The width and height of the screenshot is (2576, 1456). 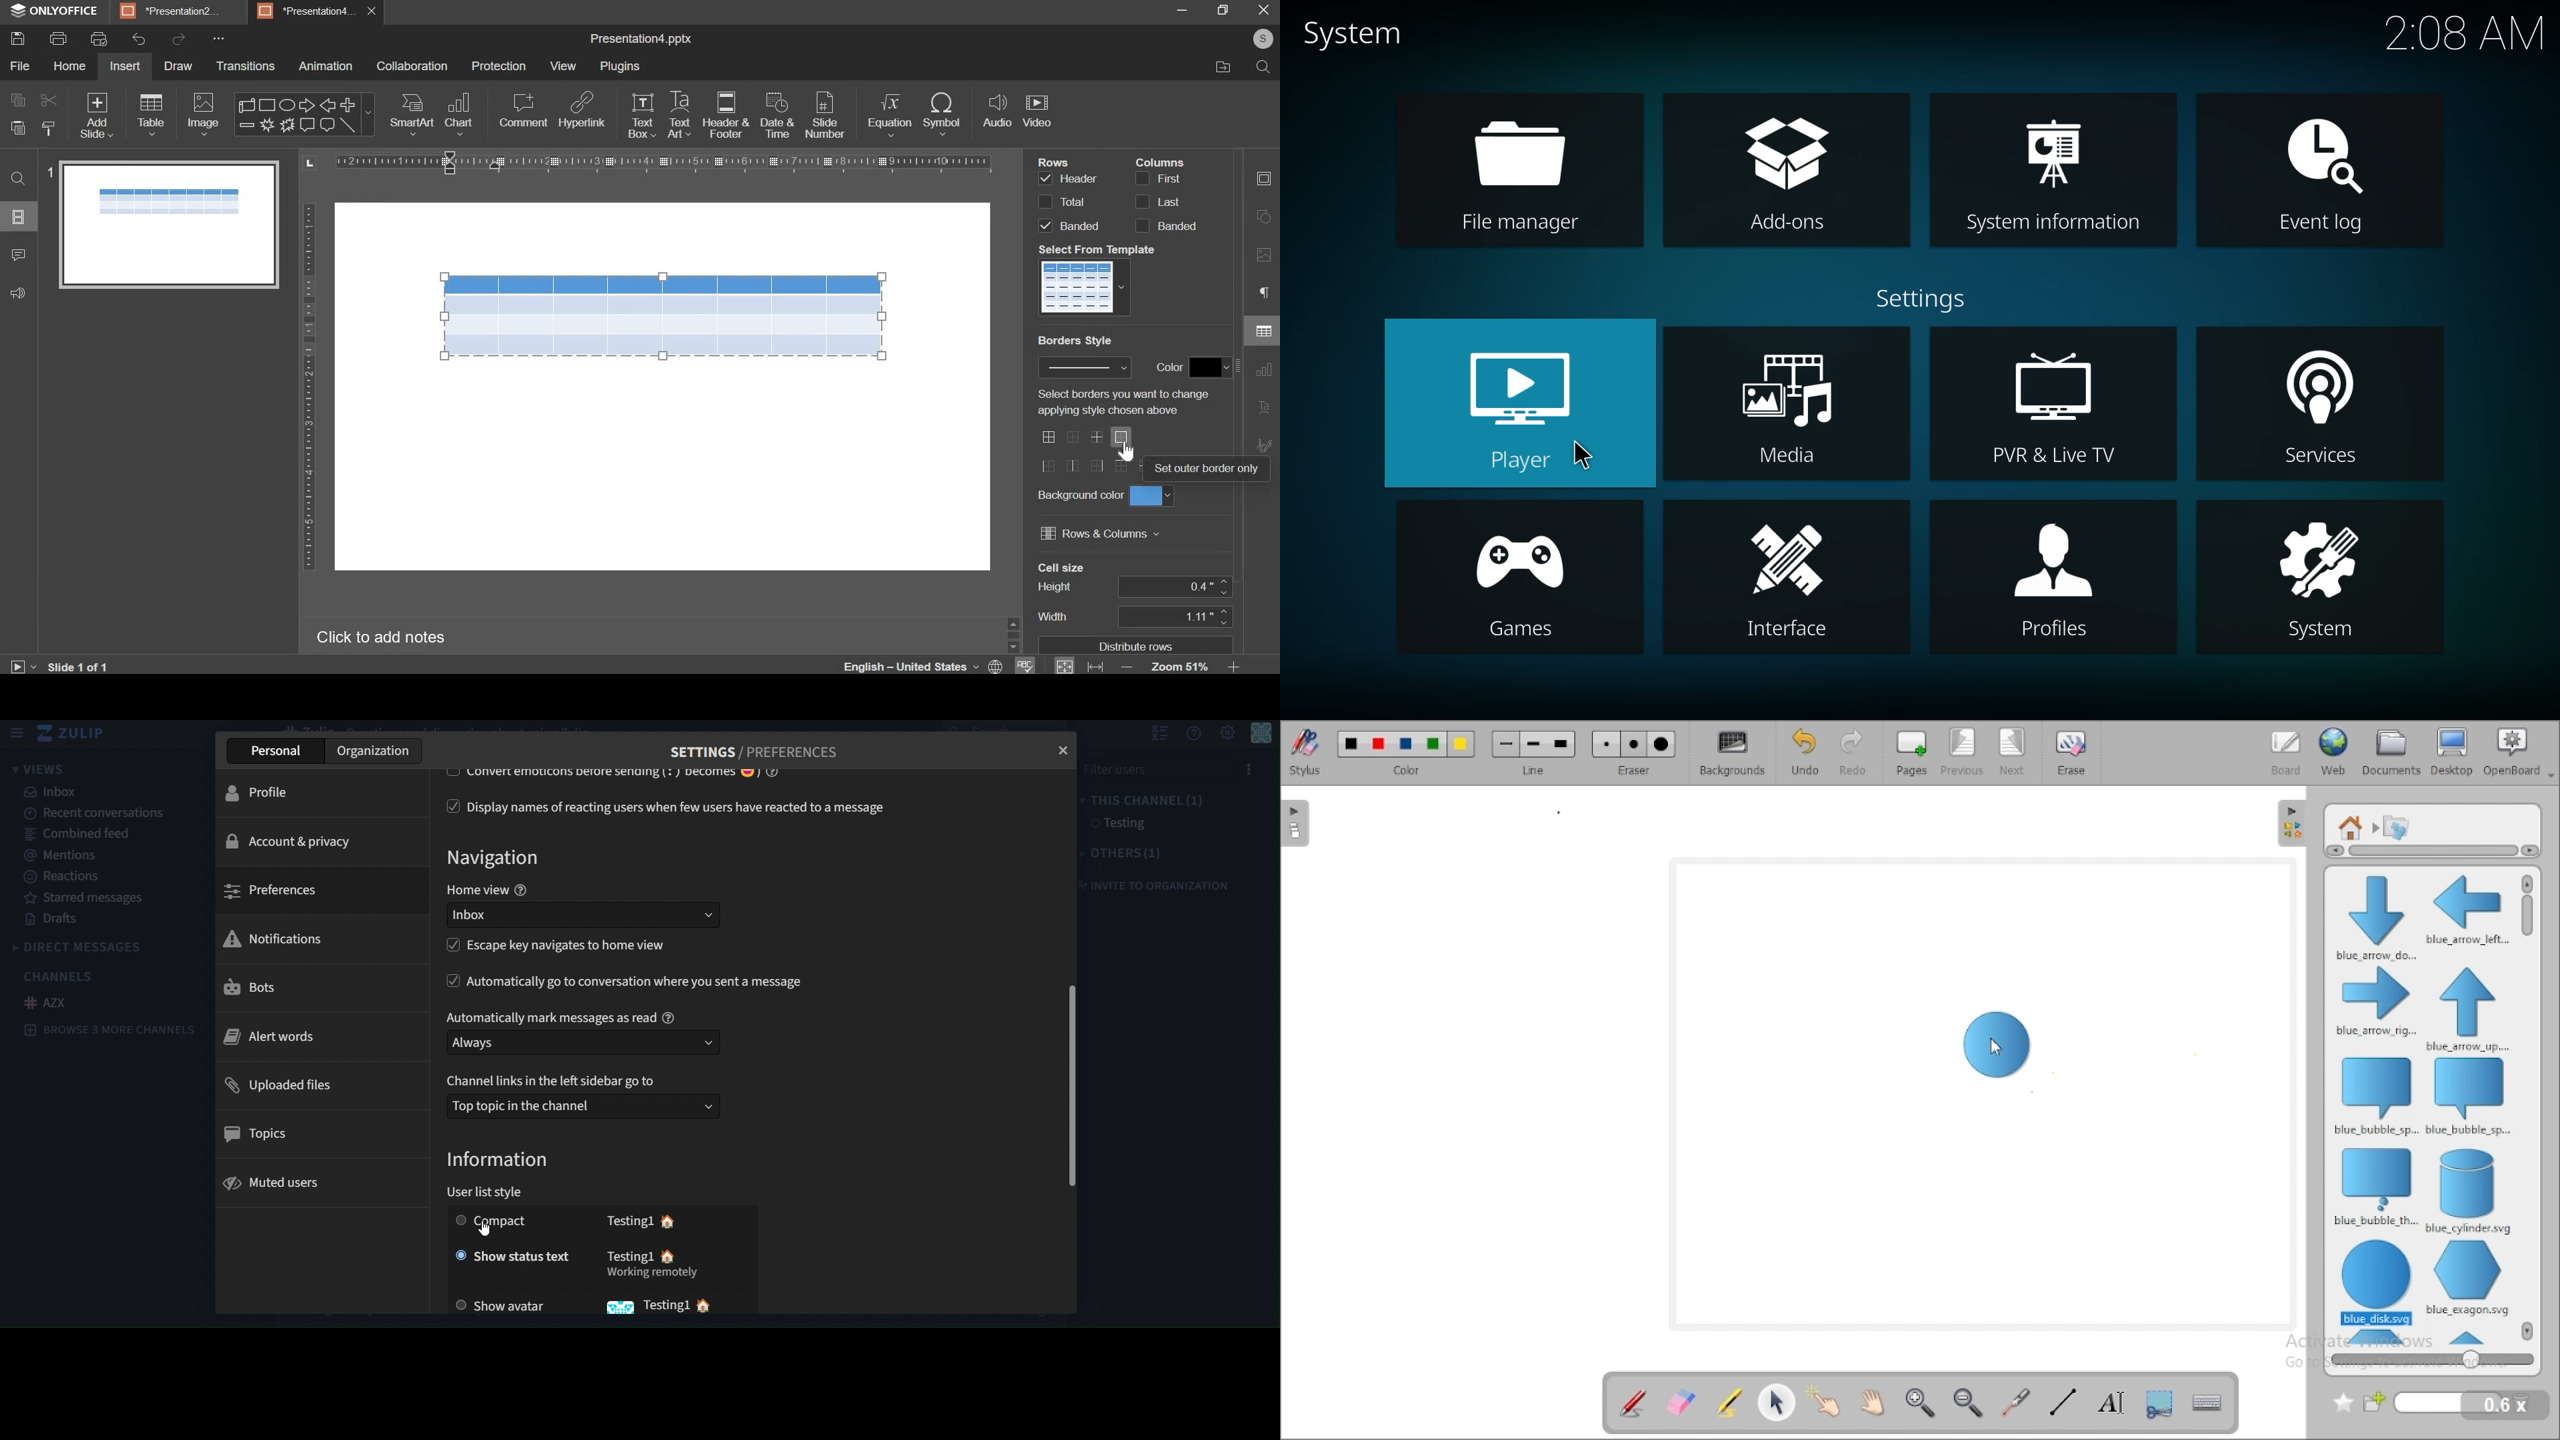 What do you see at coordinates (47, 171) in the screenshot?
I see `1` at bounding box center [47, 171].